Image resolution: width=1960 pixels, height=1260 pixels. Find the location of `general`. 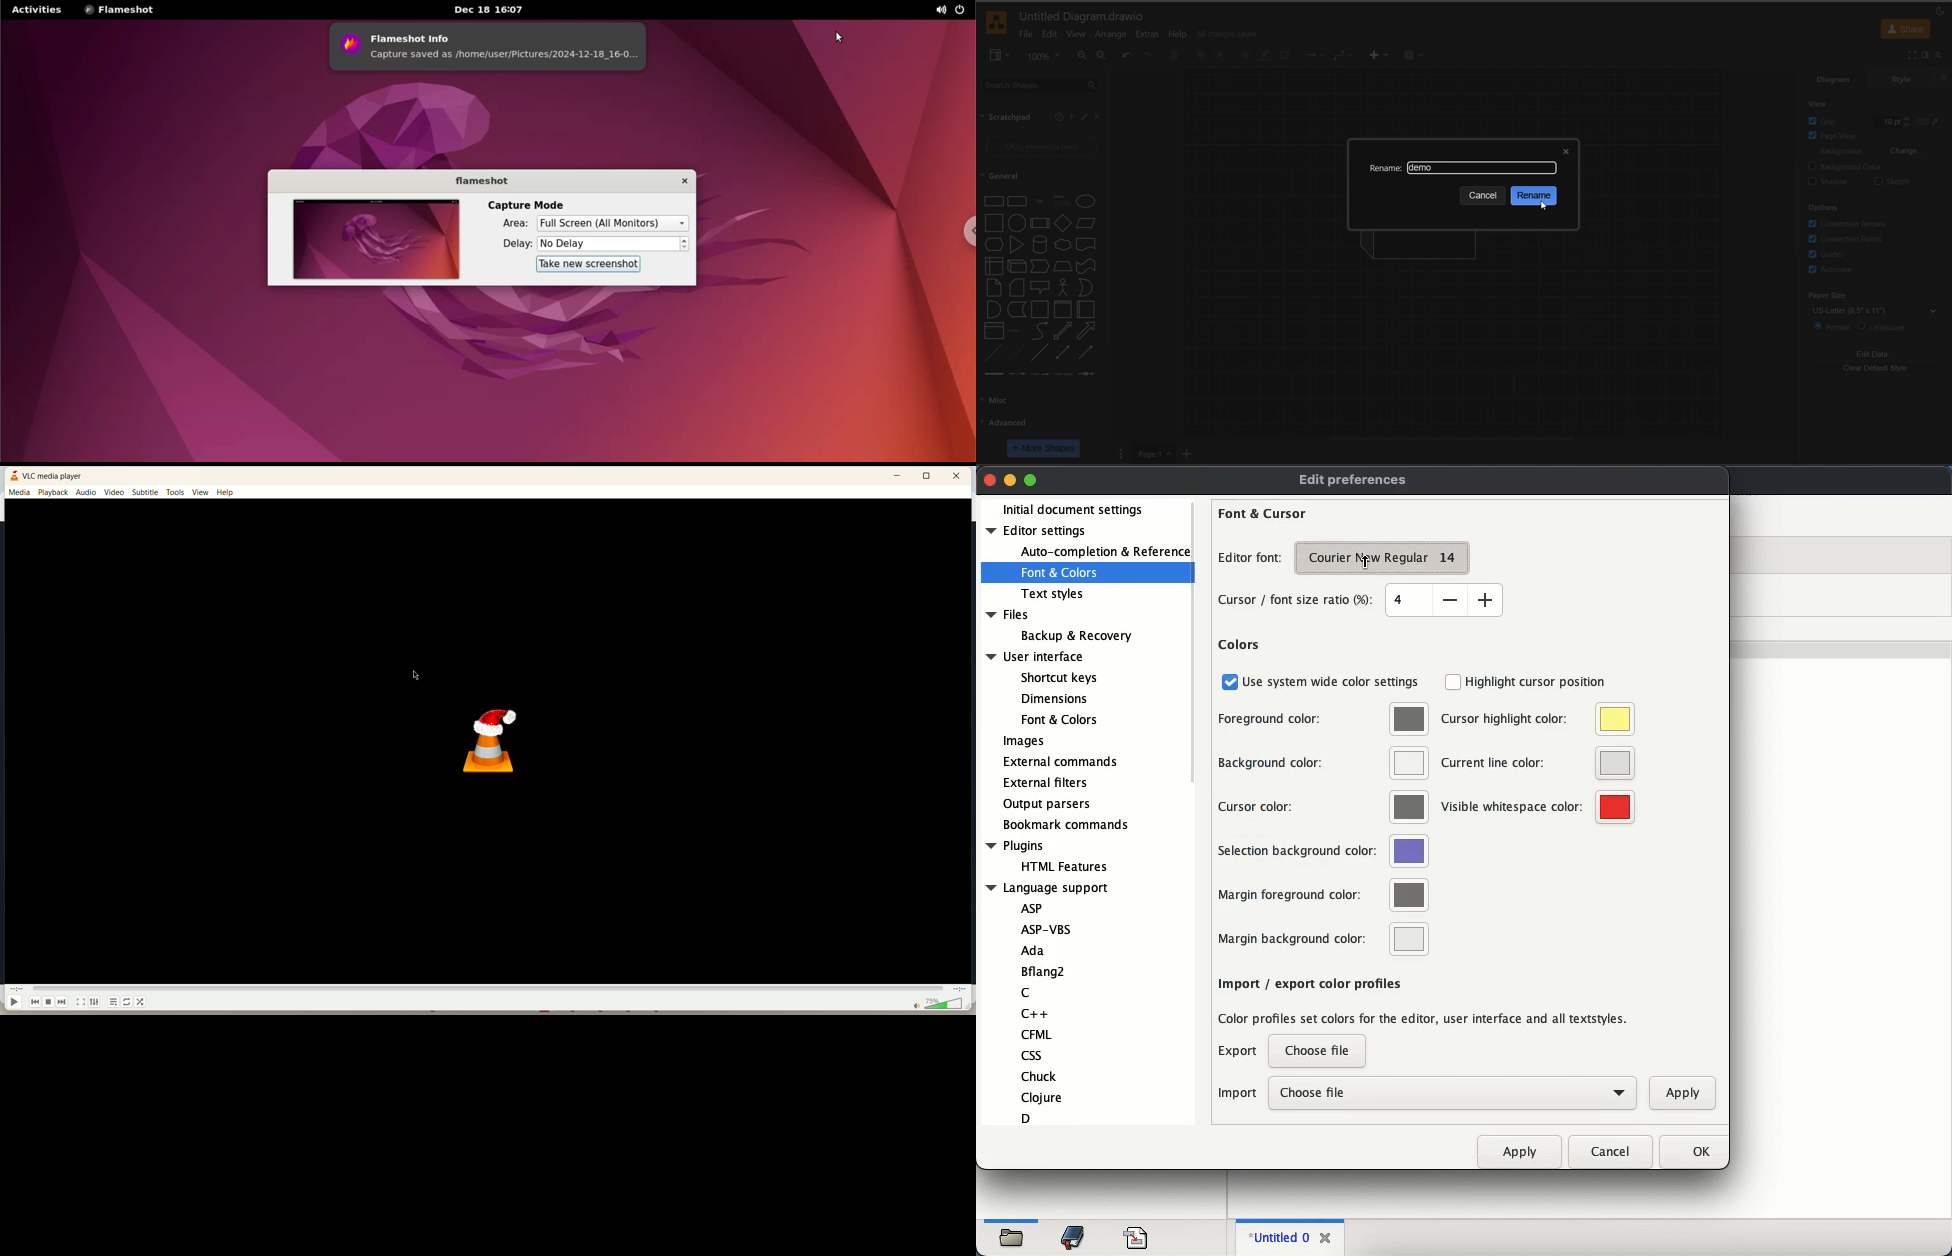

general is located at coordinates (1010, 176).